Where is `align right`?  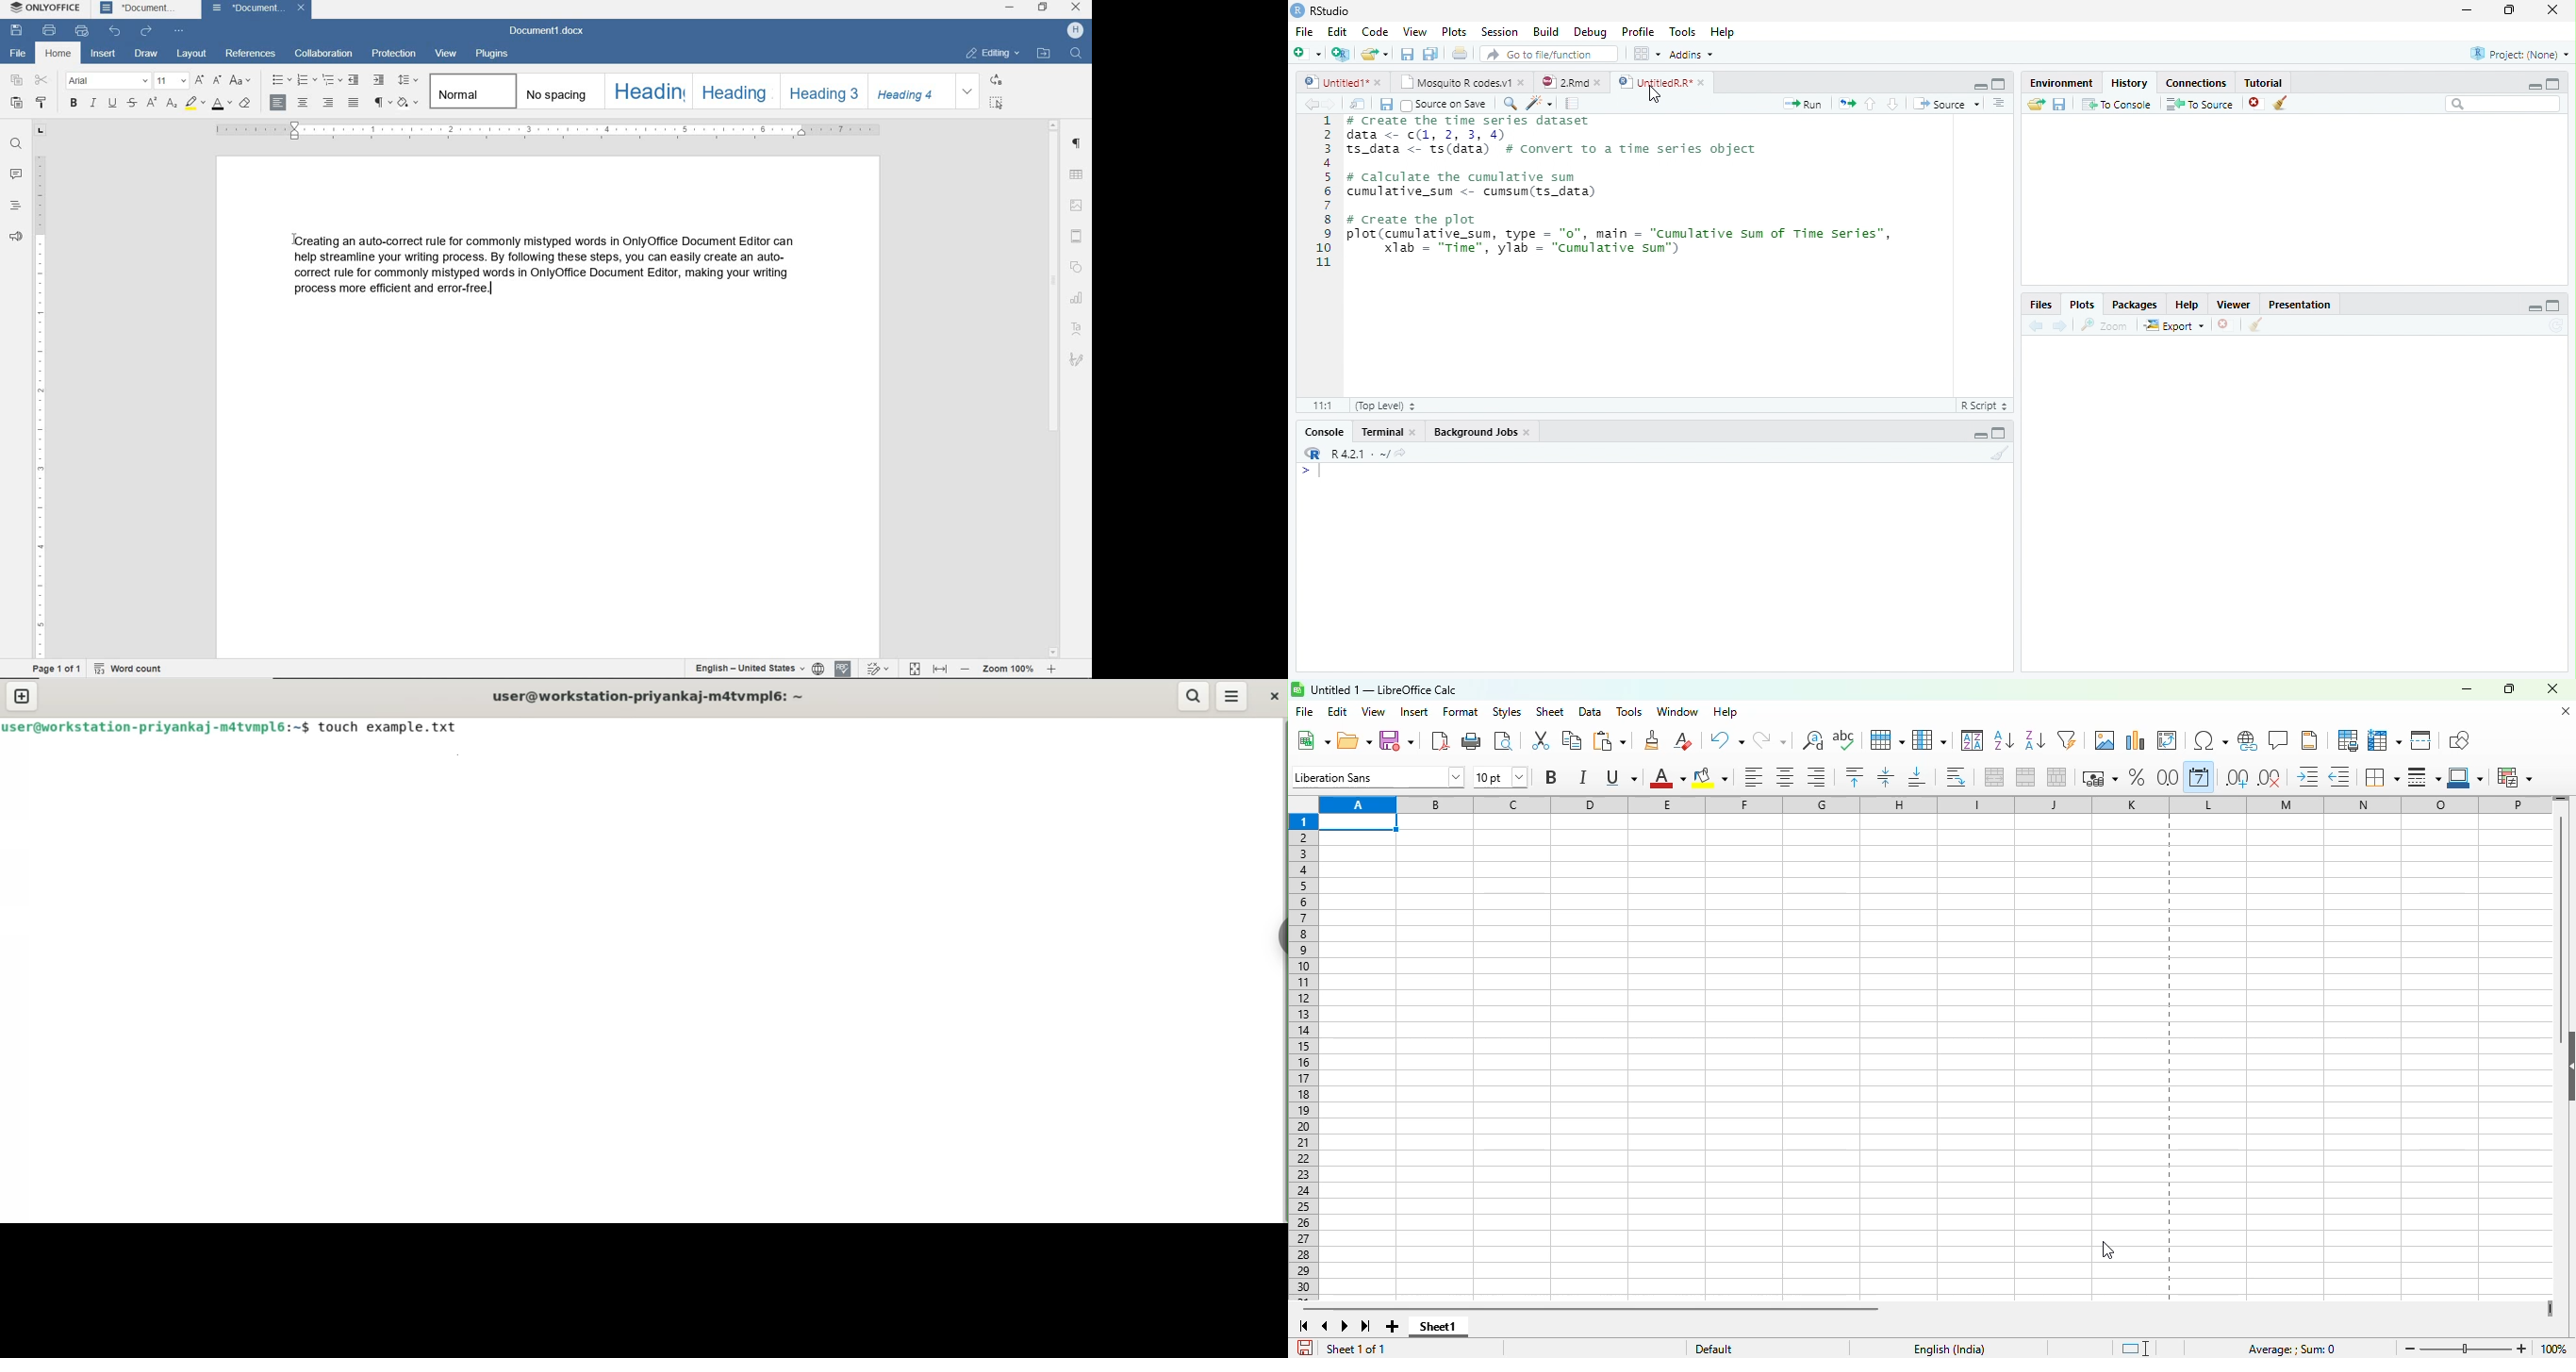 align right is located at coordinates (1816, 777).